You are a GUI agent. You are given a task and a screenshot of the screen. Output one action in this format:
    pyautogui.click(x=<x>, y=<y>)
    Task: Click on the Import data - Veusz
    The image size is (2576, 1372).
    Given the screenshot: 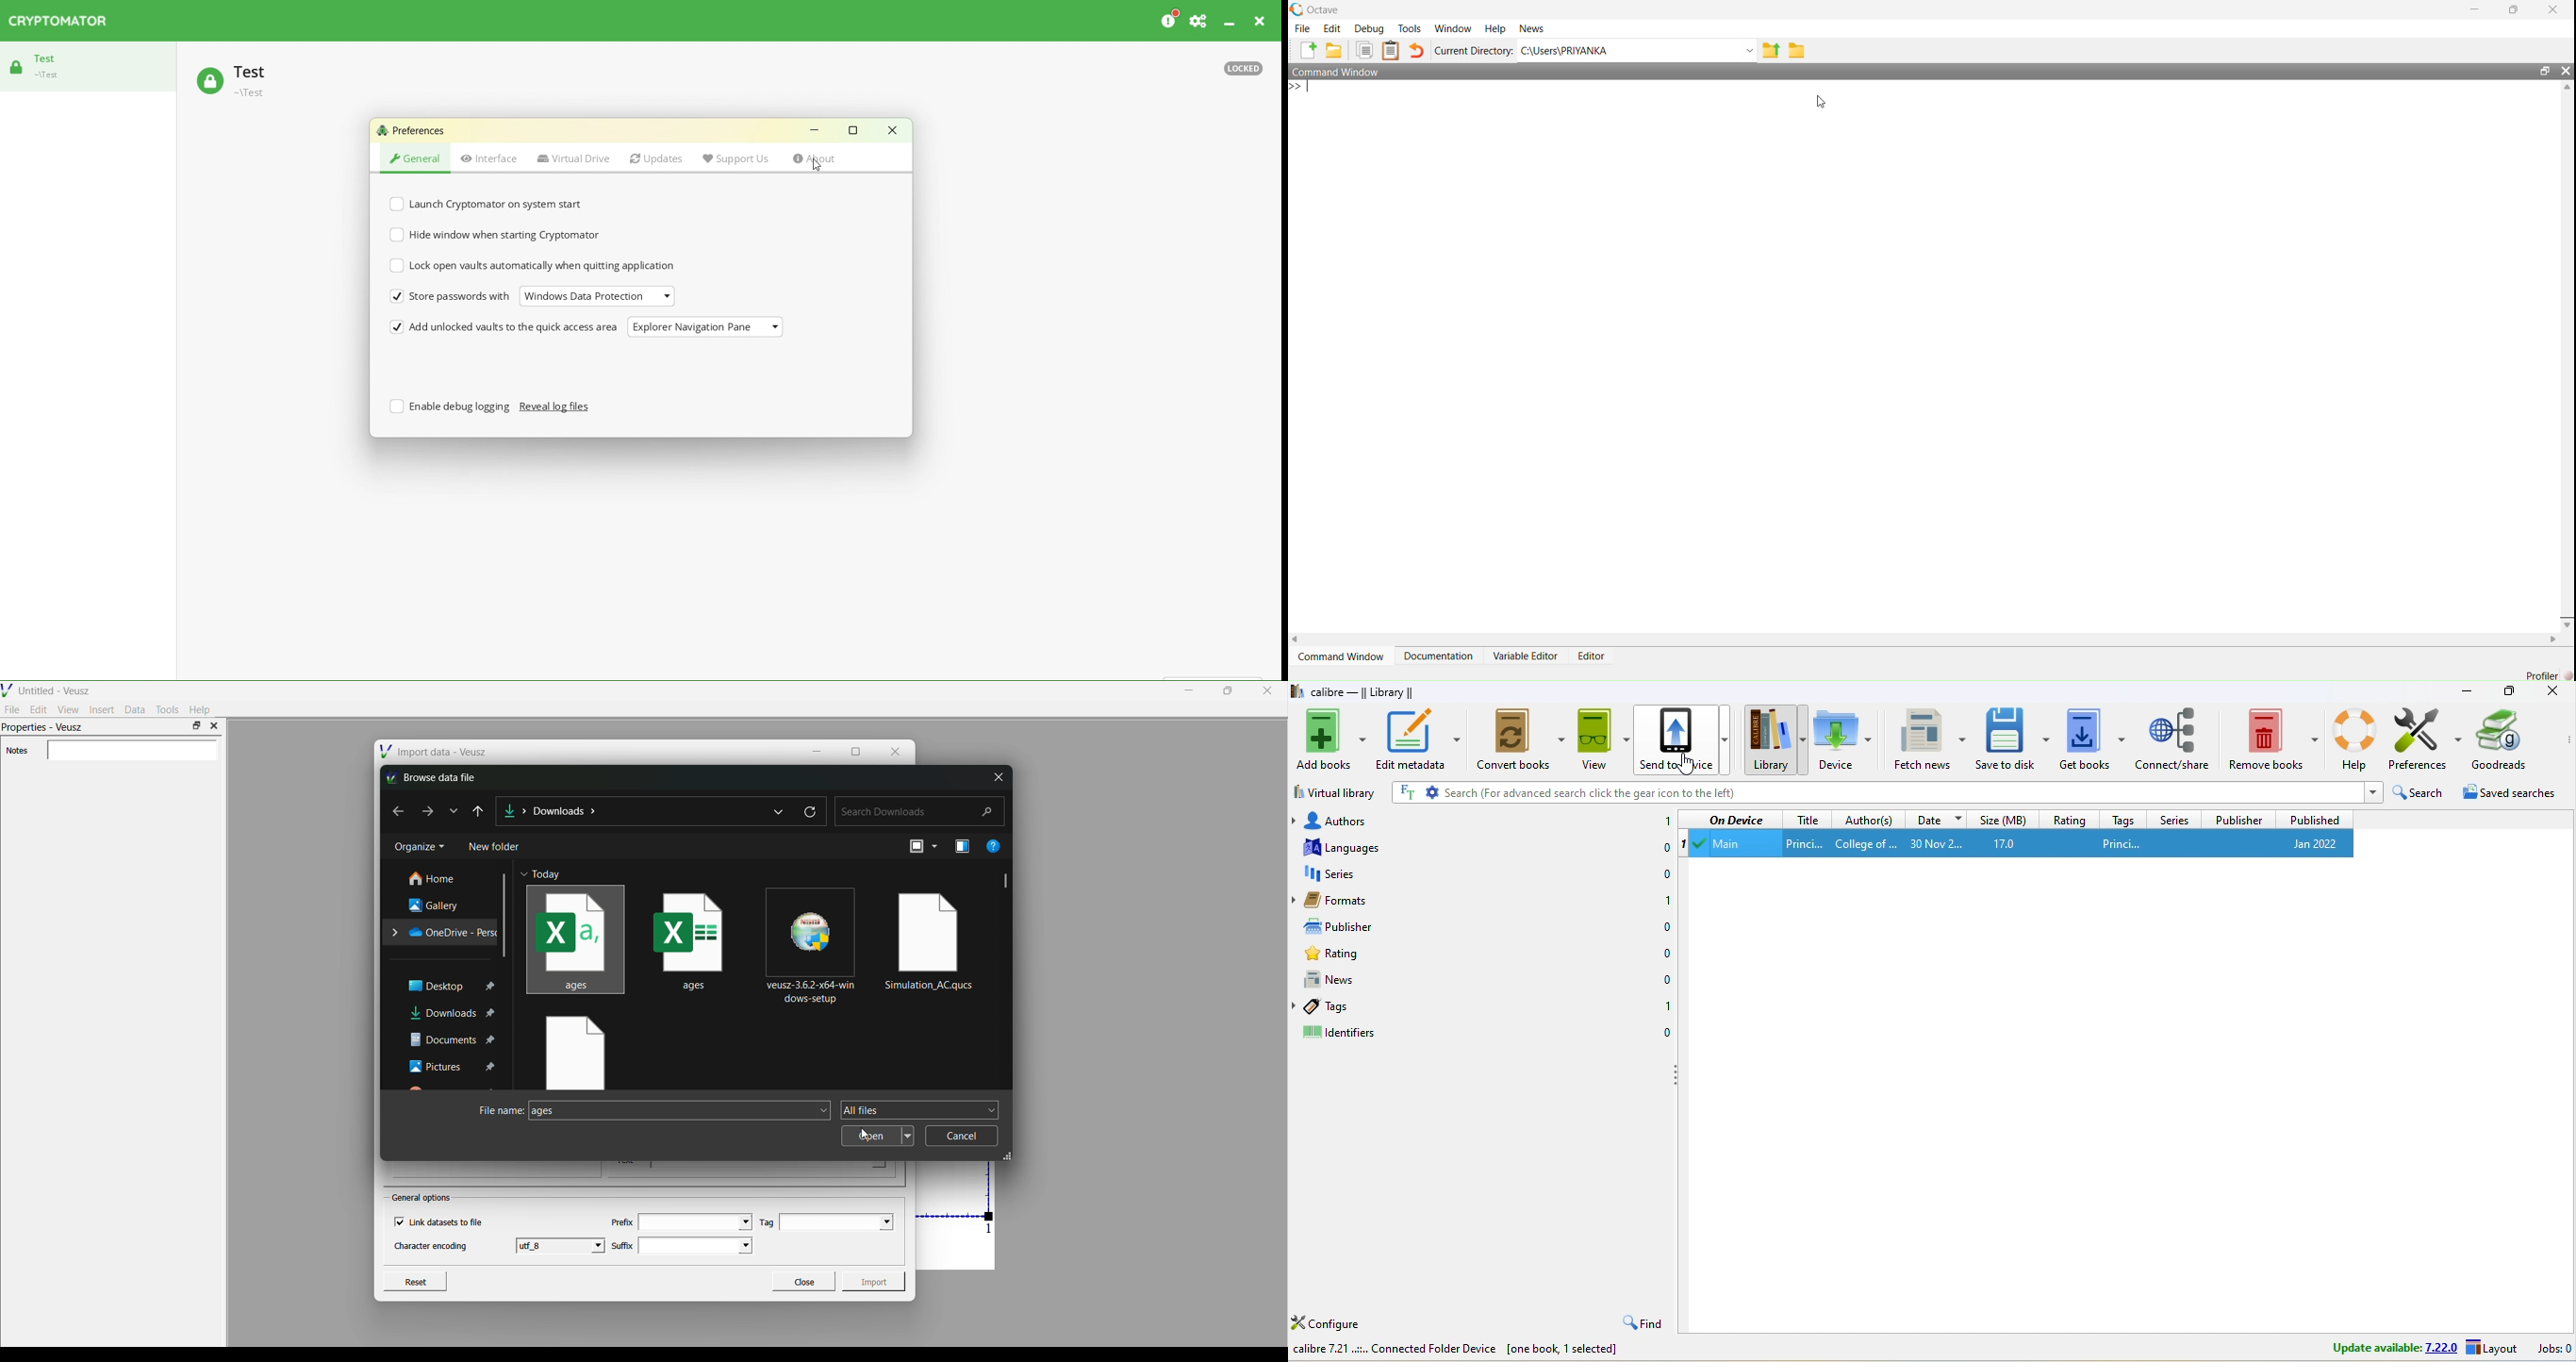 What is the action you would take?
    pyautogui.click(x=435, y=752)
    